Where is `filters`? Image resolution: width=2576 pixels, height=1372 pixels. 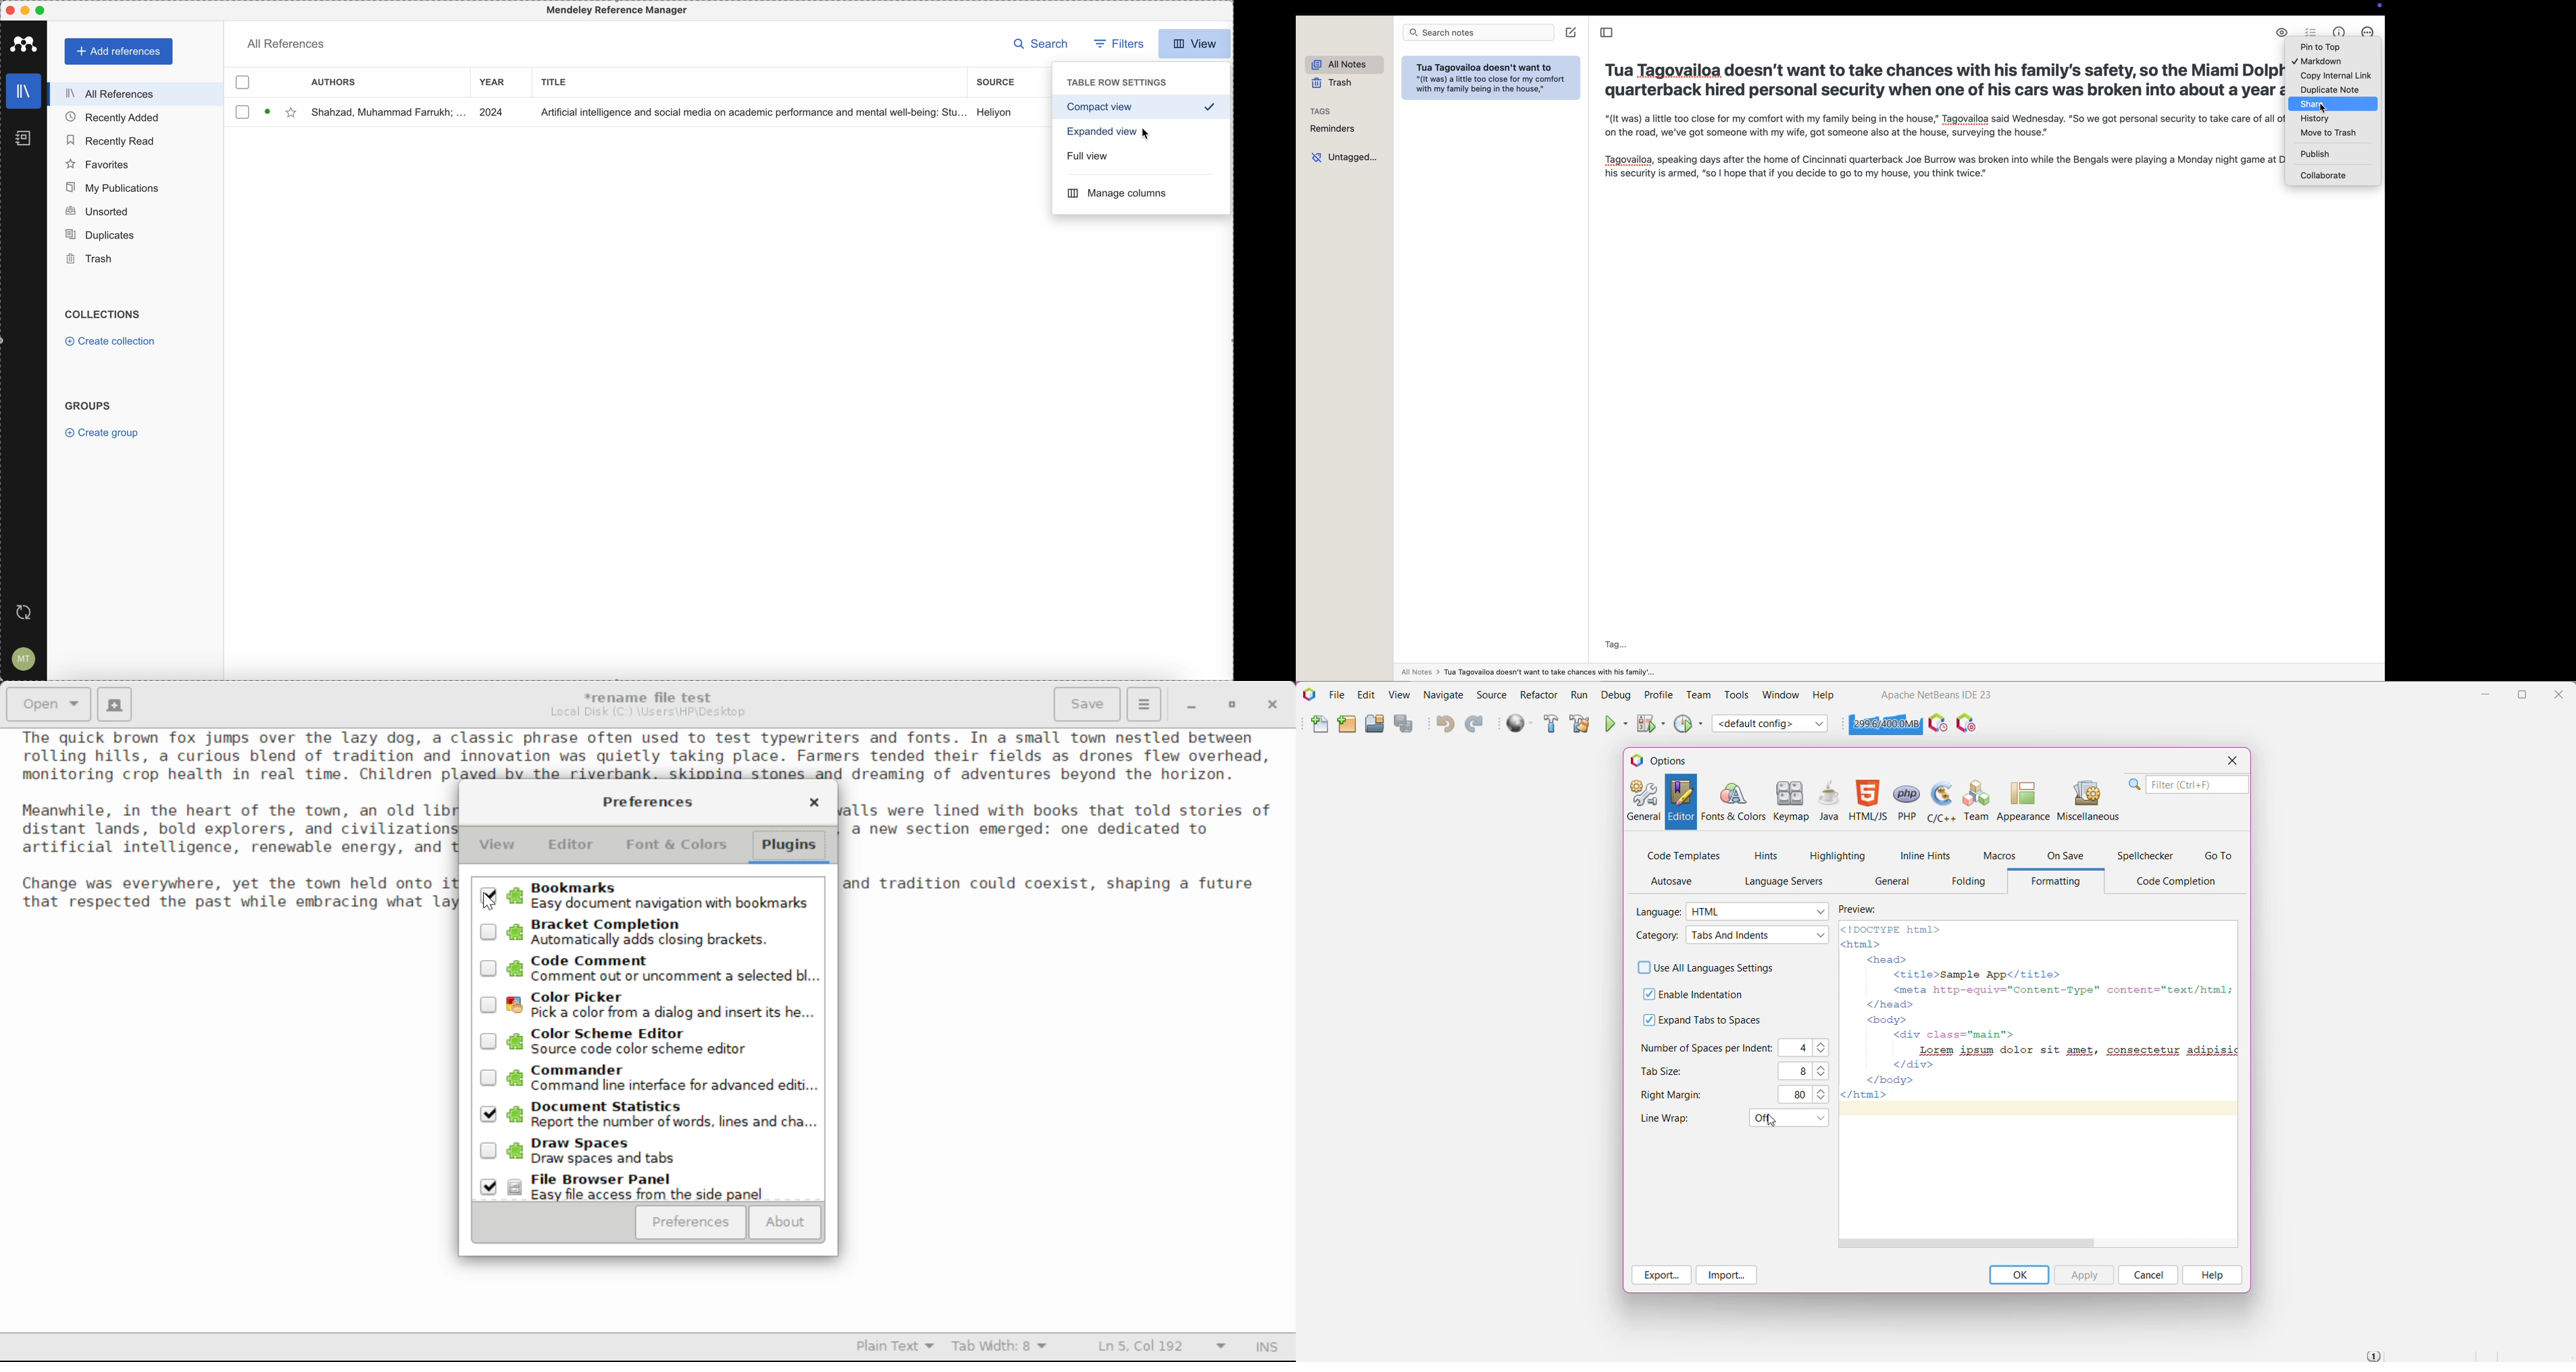 filters is located at coordinates (1121, 44).